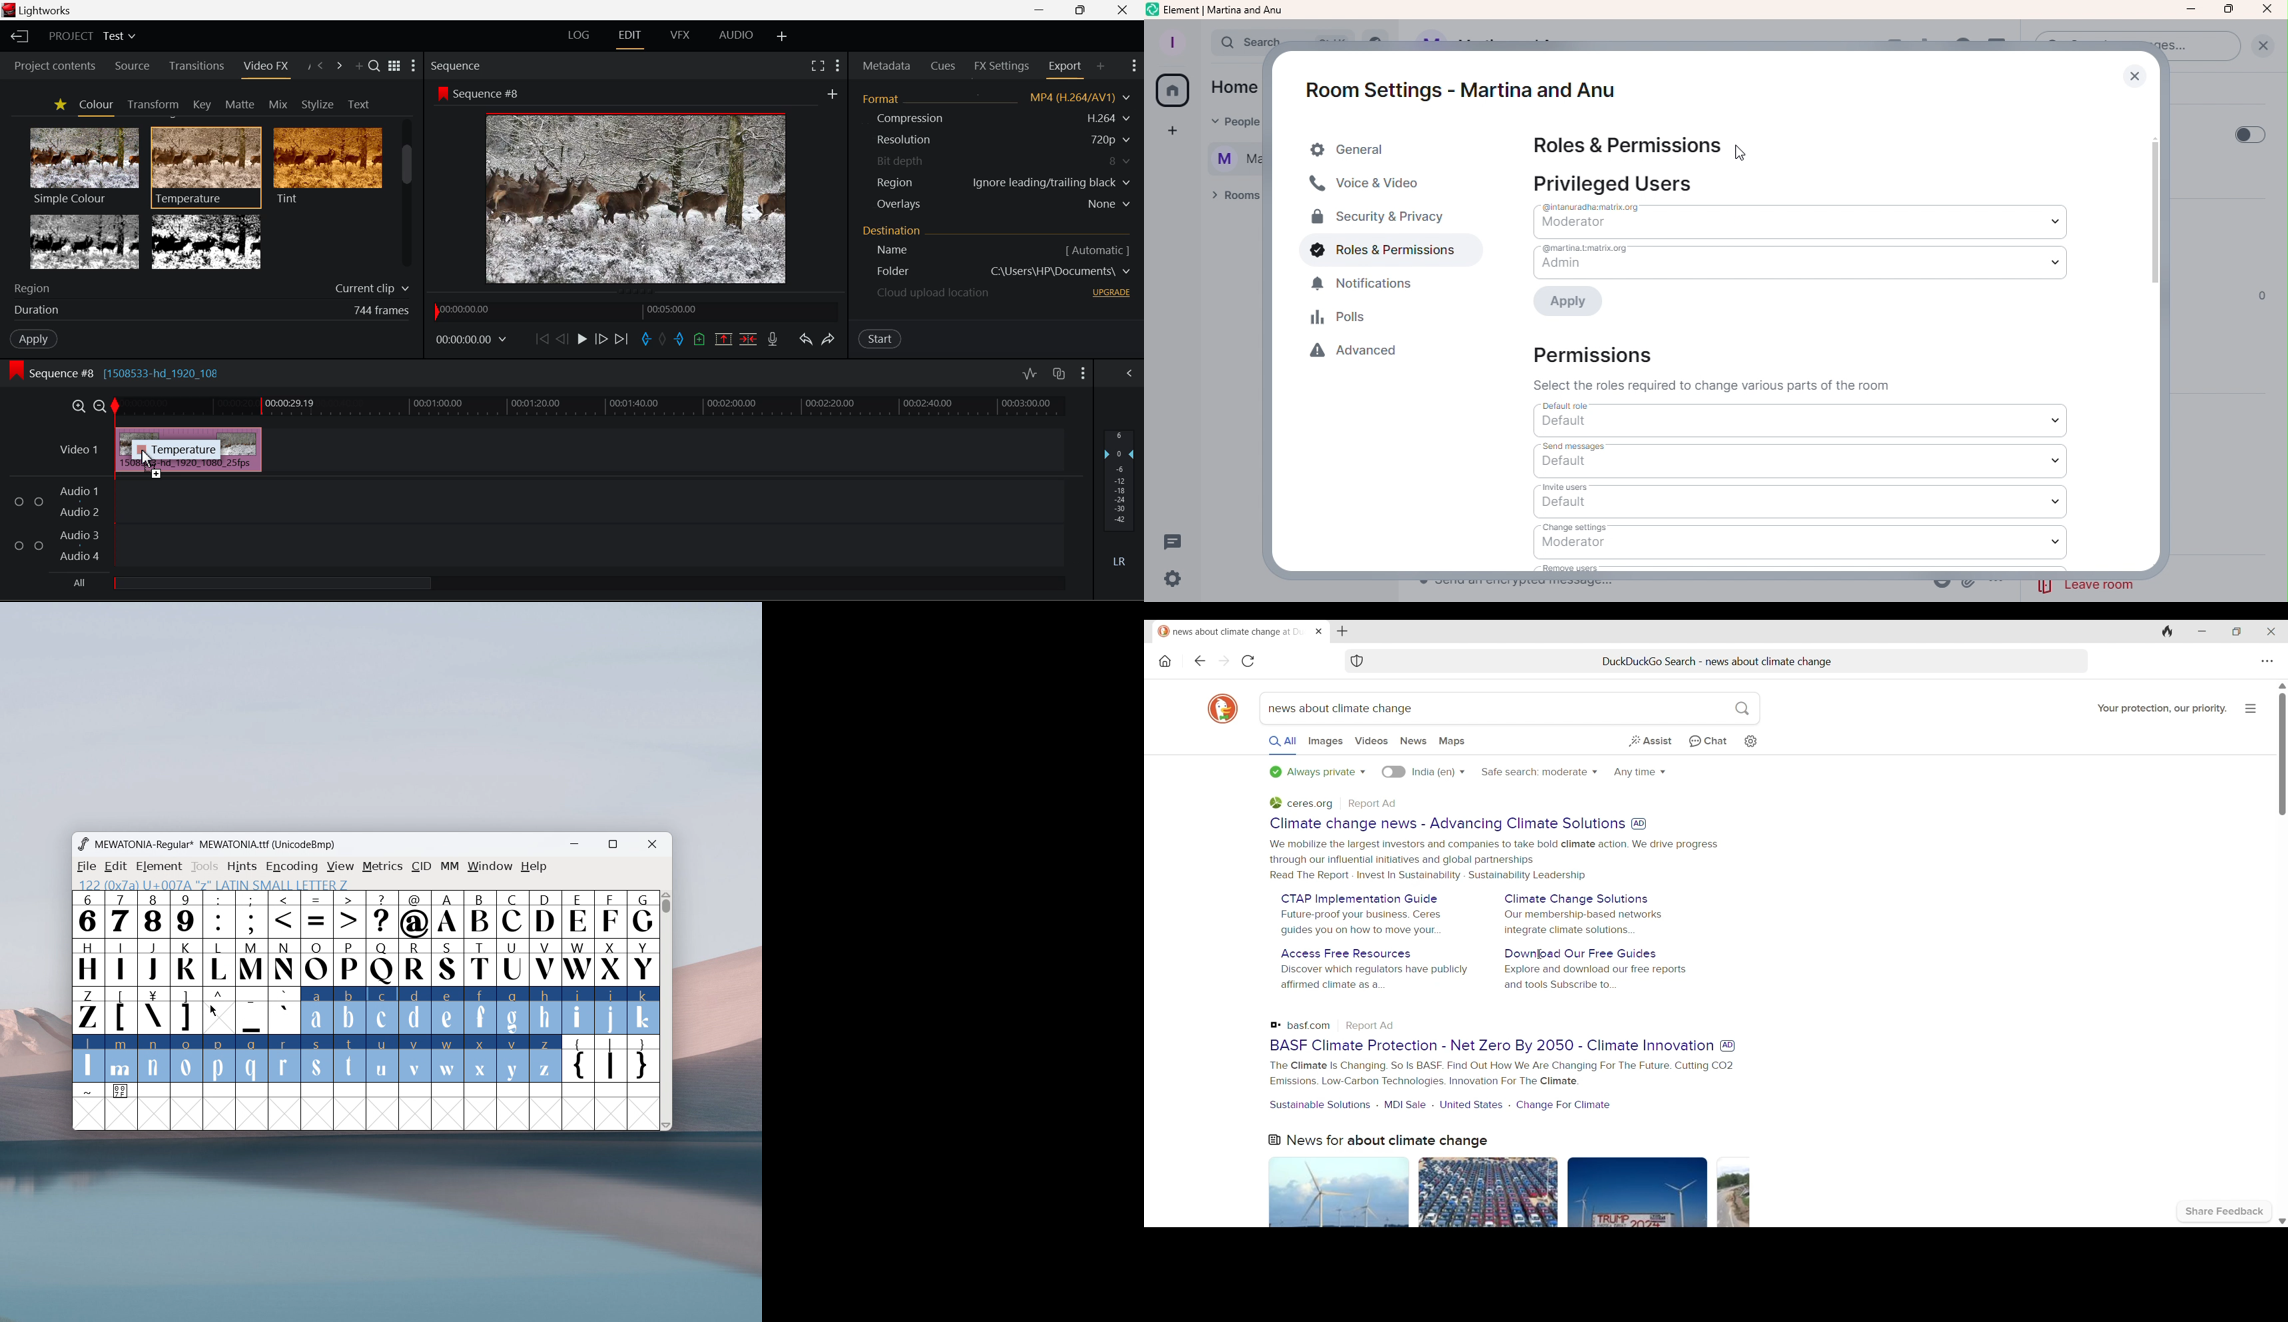 The image size is (2296, 1344). I want to click on D, so click(545, 913).